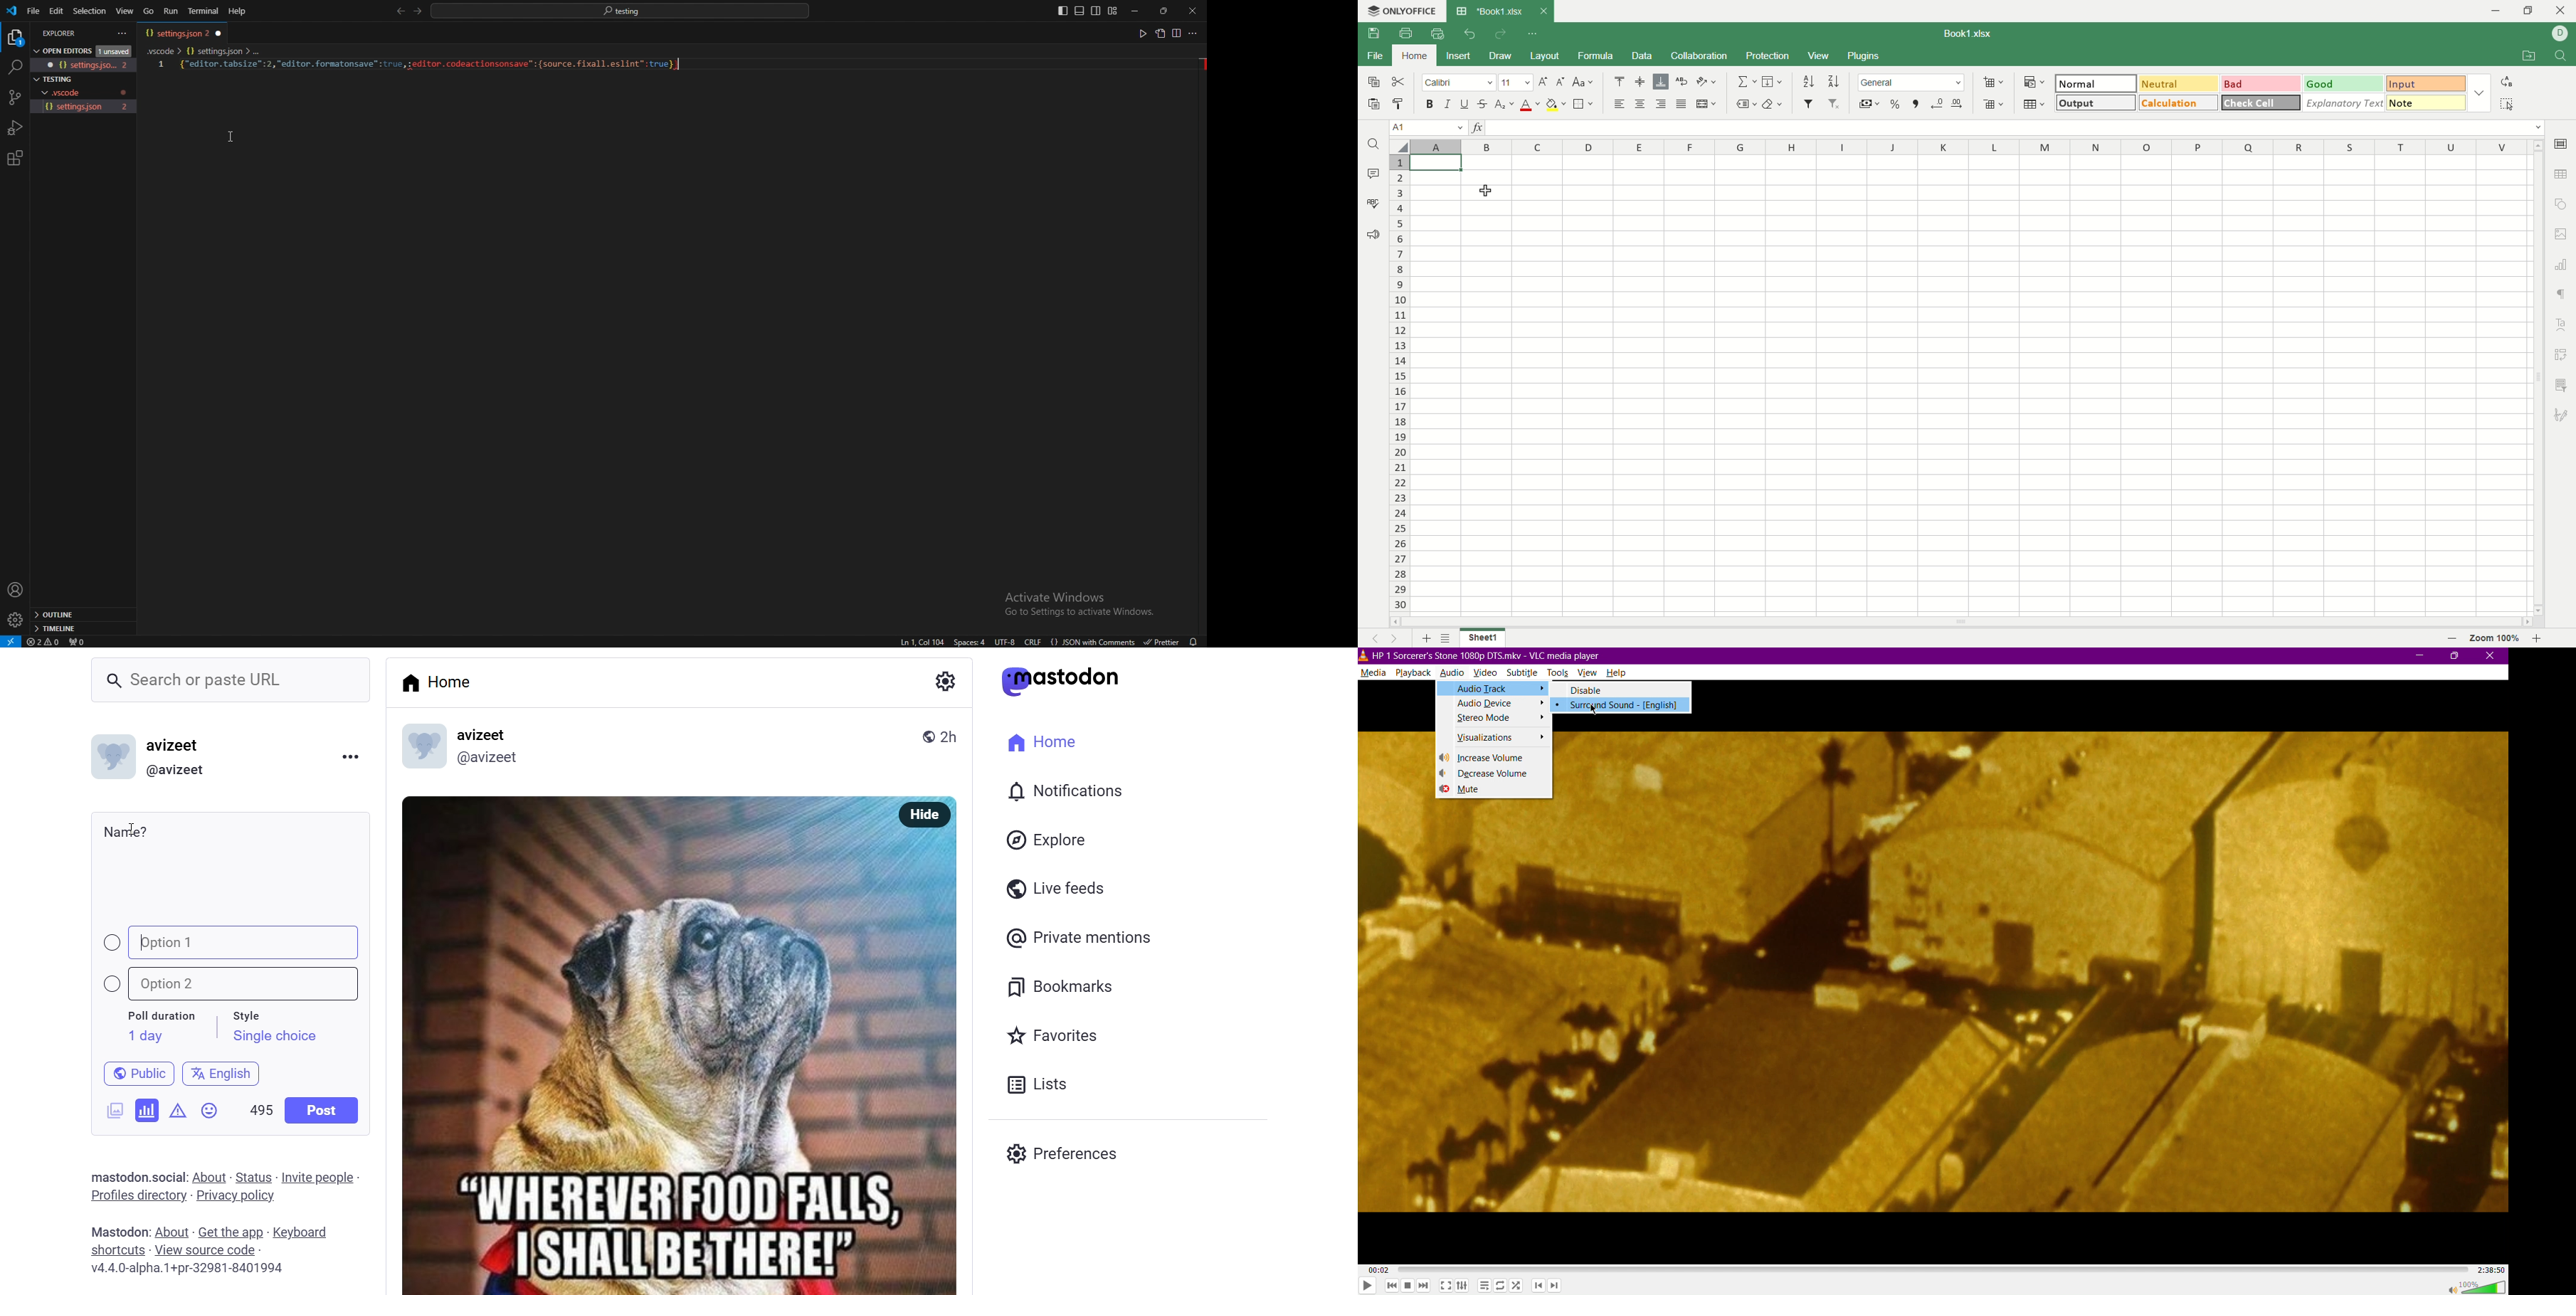  What do you see at coordinates (1493, 720) in the screenshot?
I see `Stereo Mode` at bounding box center [1493, 720].